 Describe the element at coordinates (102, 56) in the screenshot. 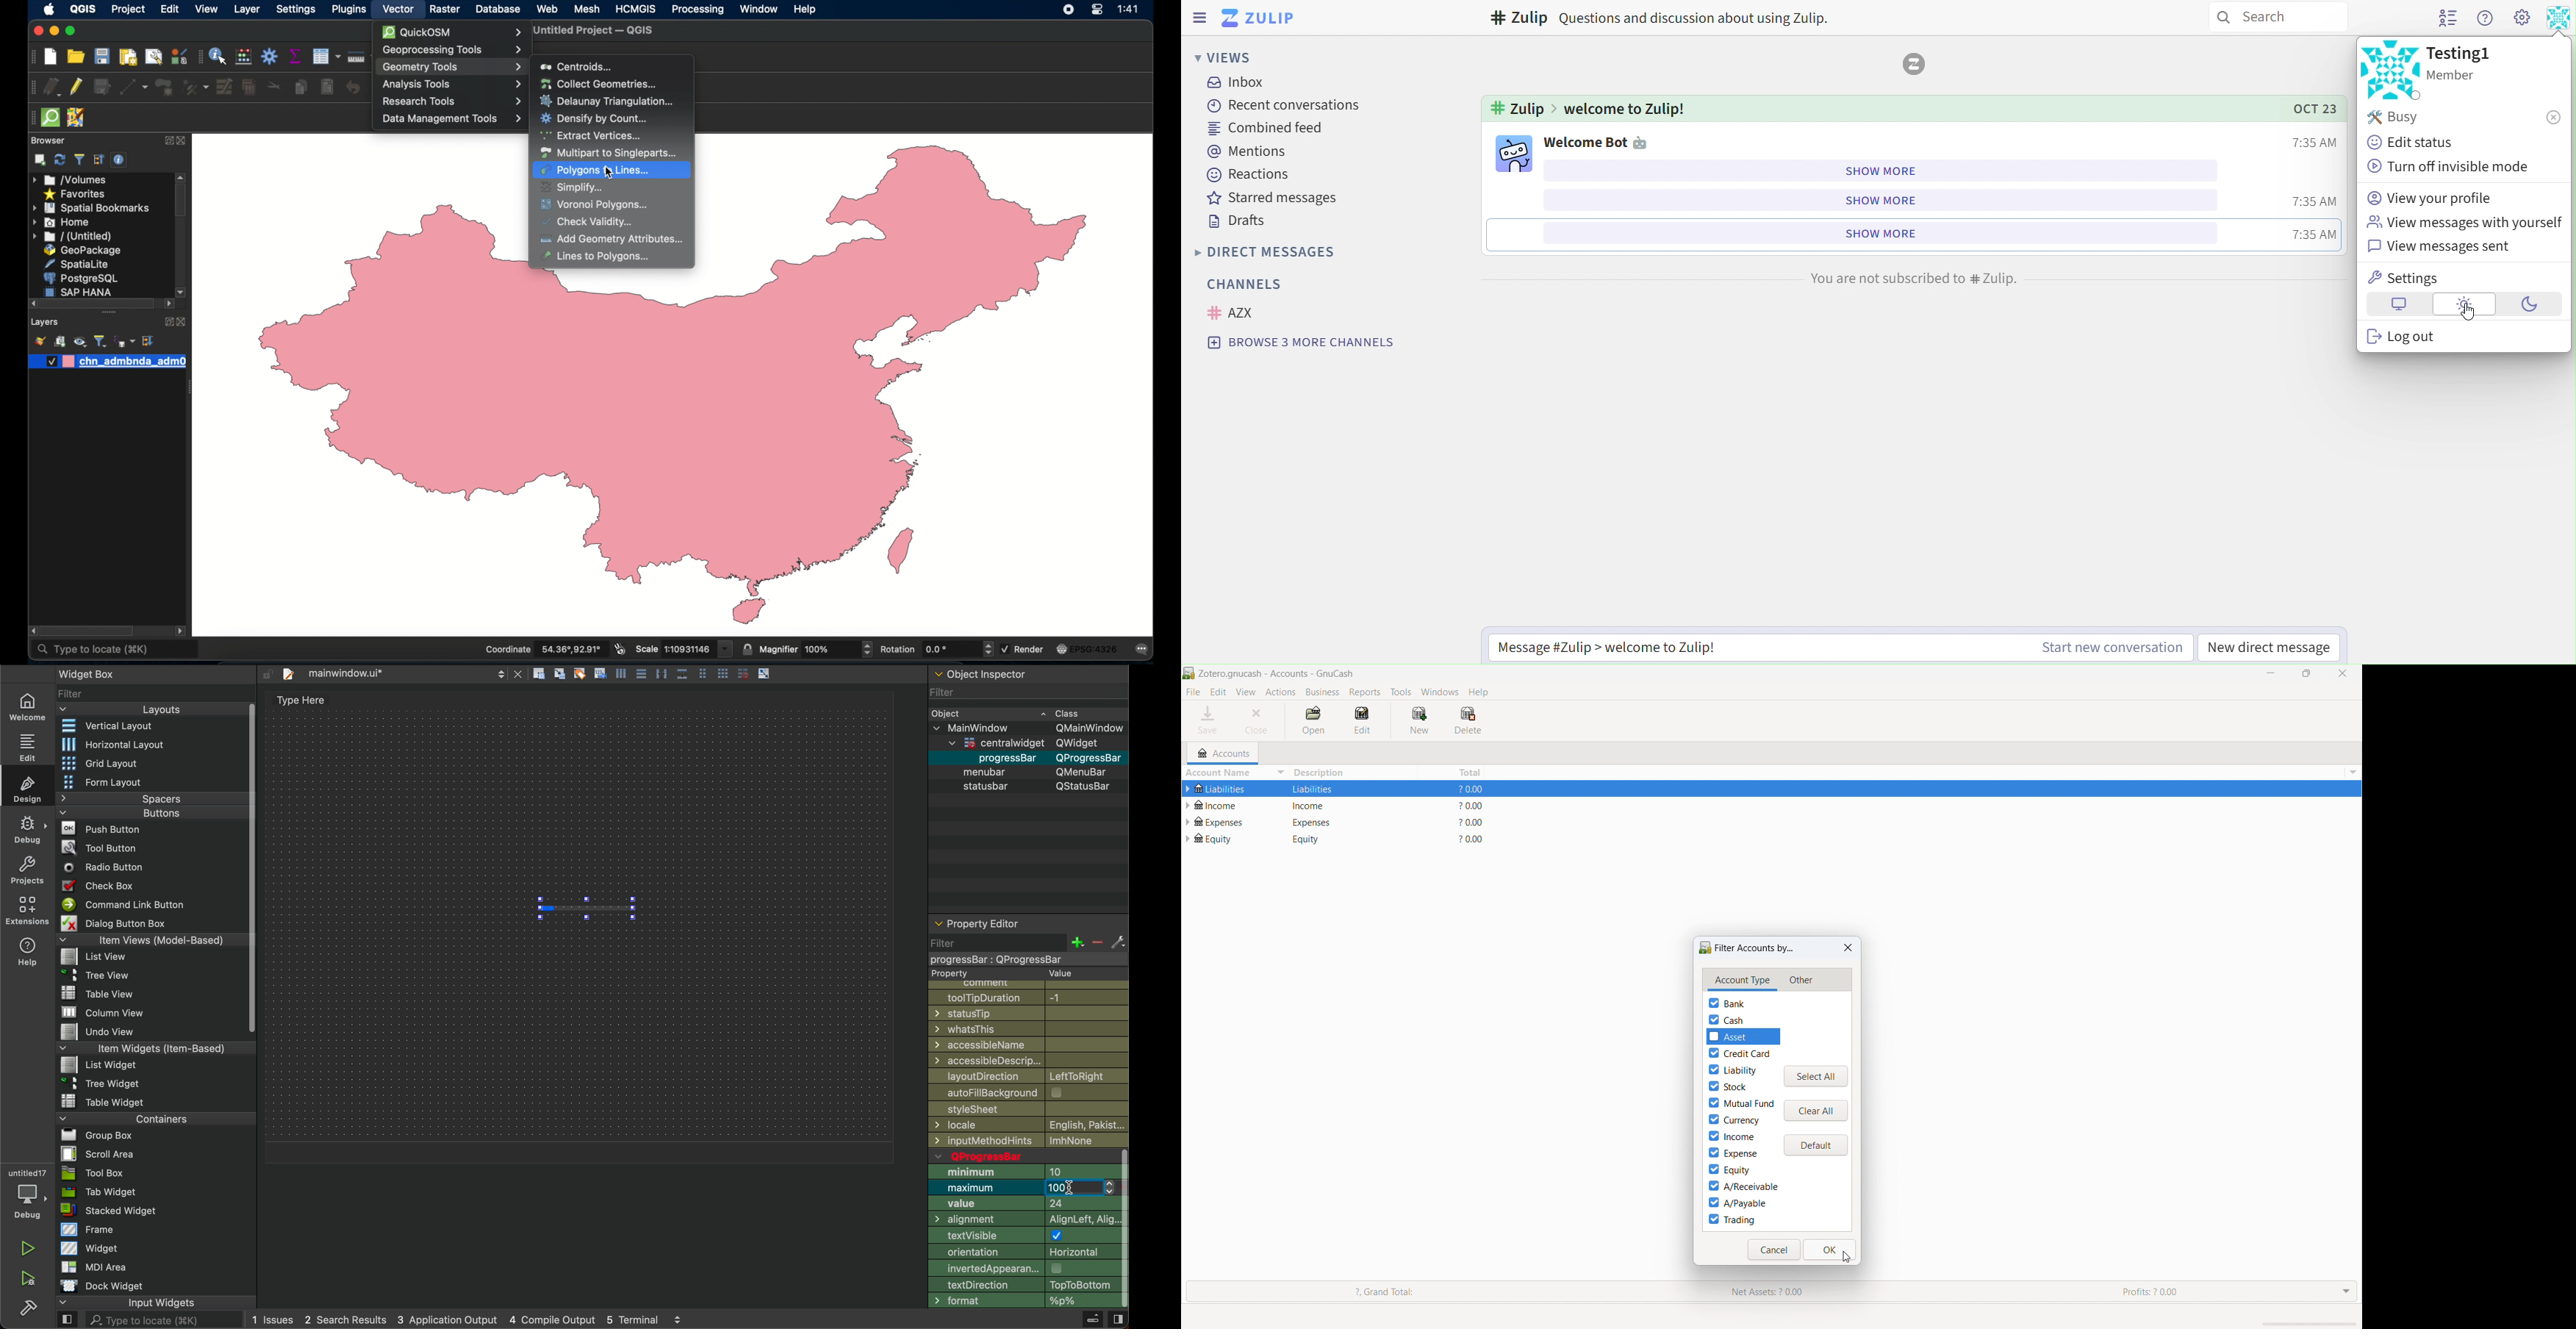

I see `save project` at that location.